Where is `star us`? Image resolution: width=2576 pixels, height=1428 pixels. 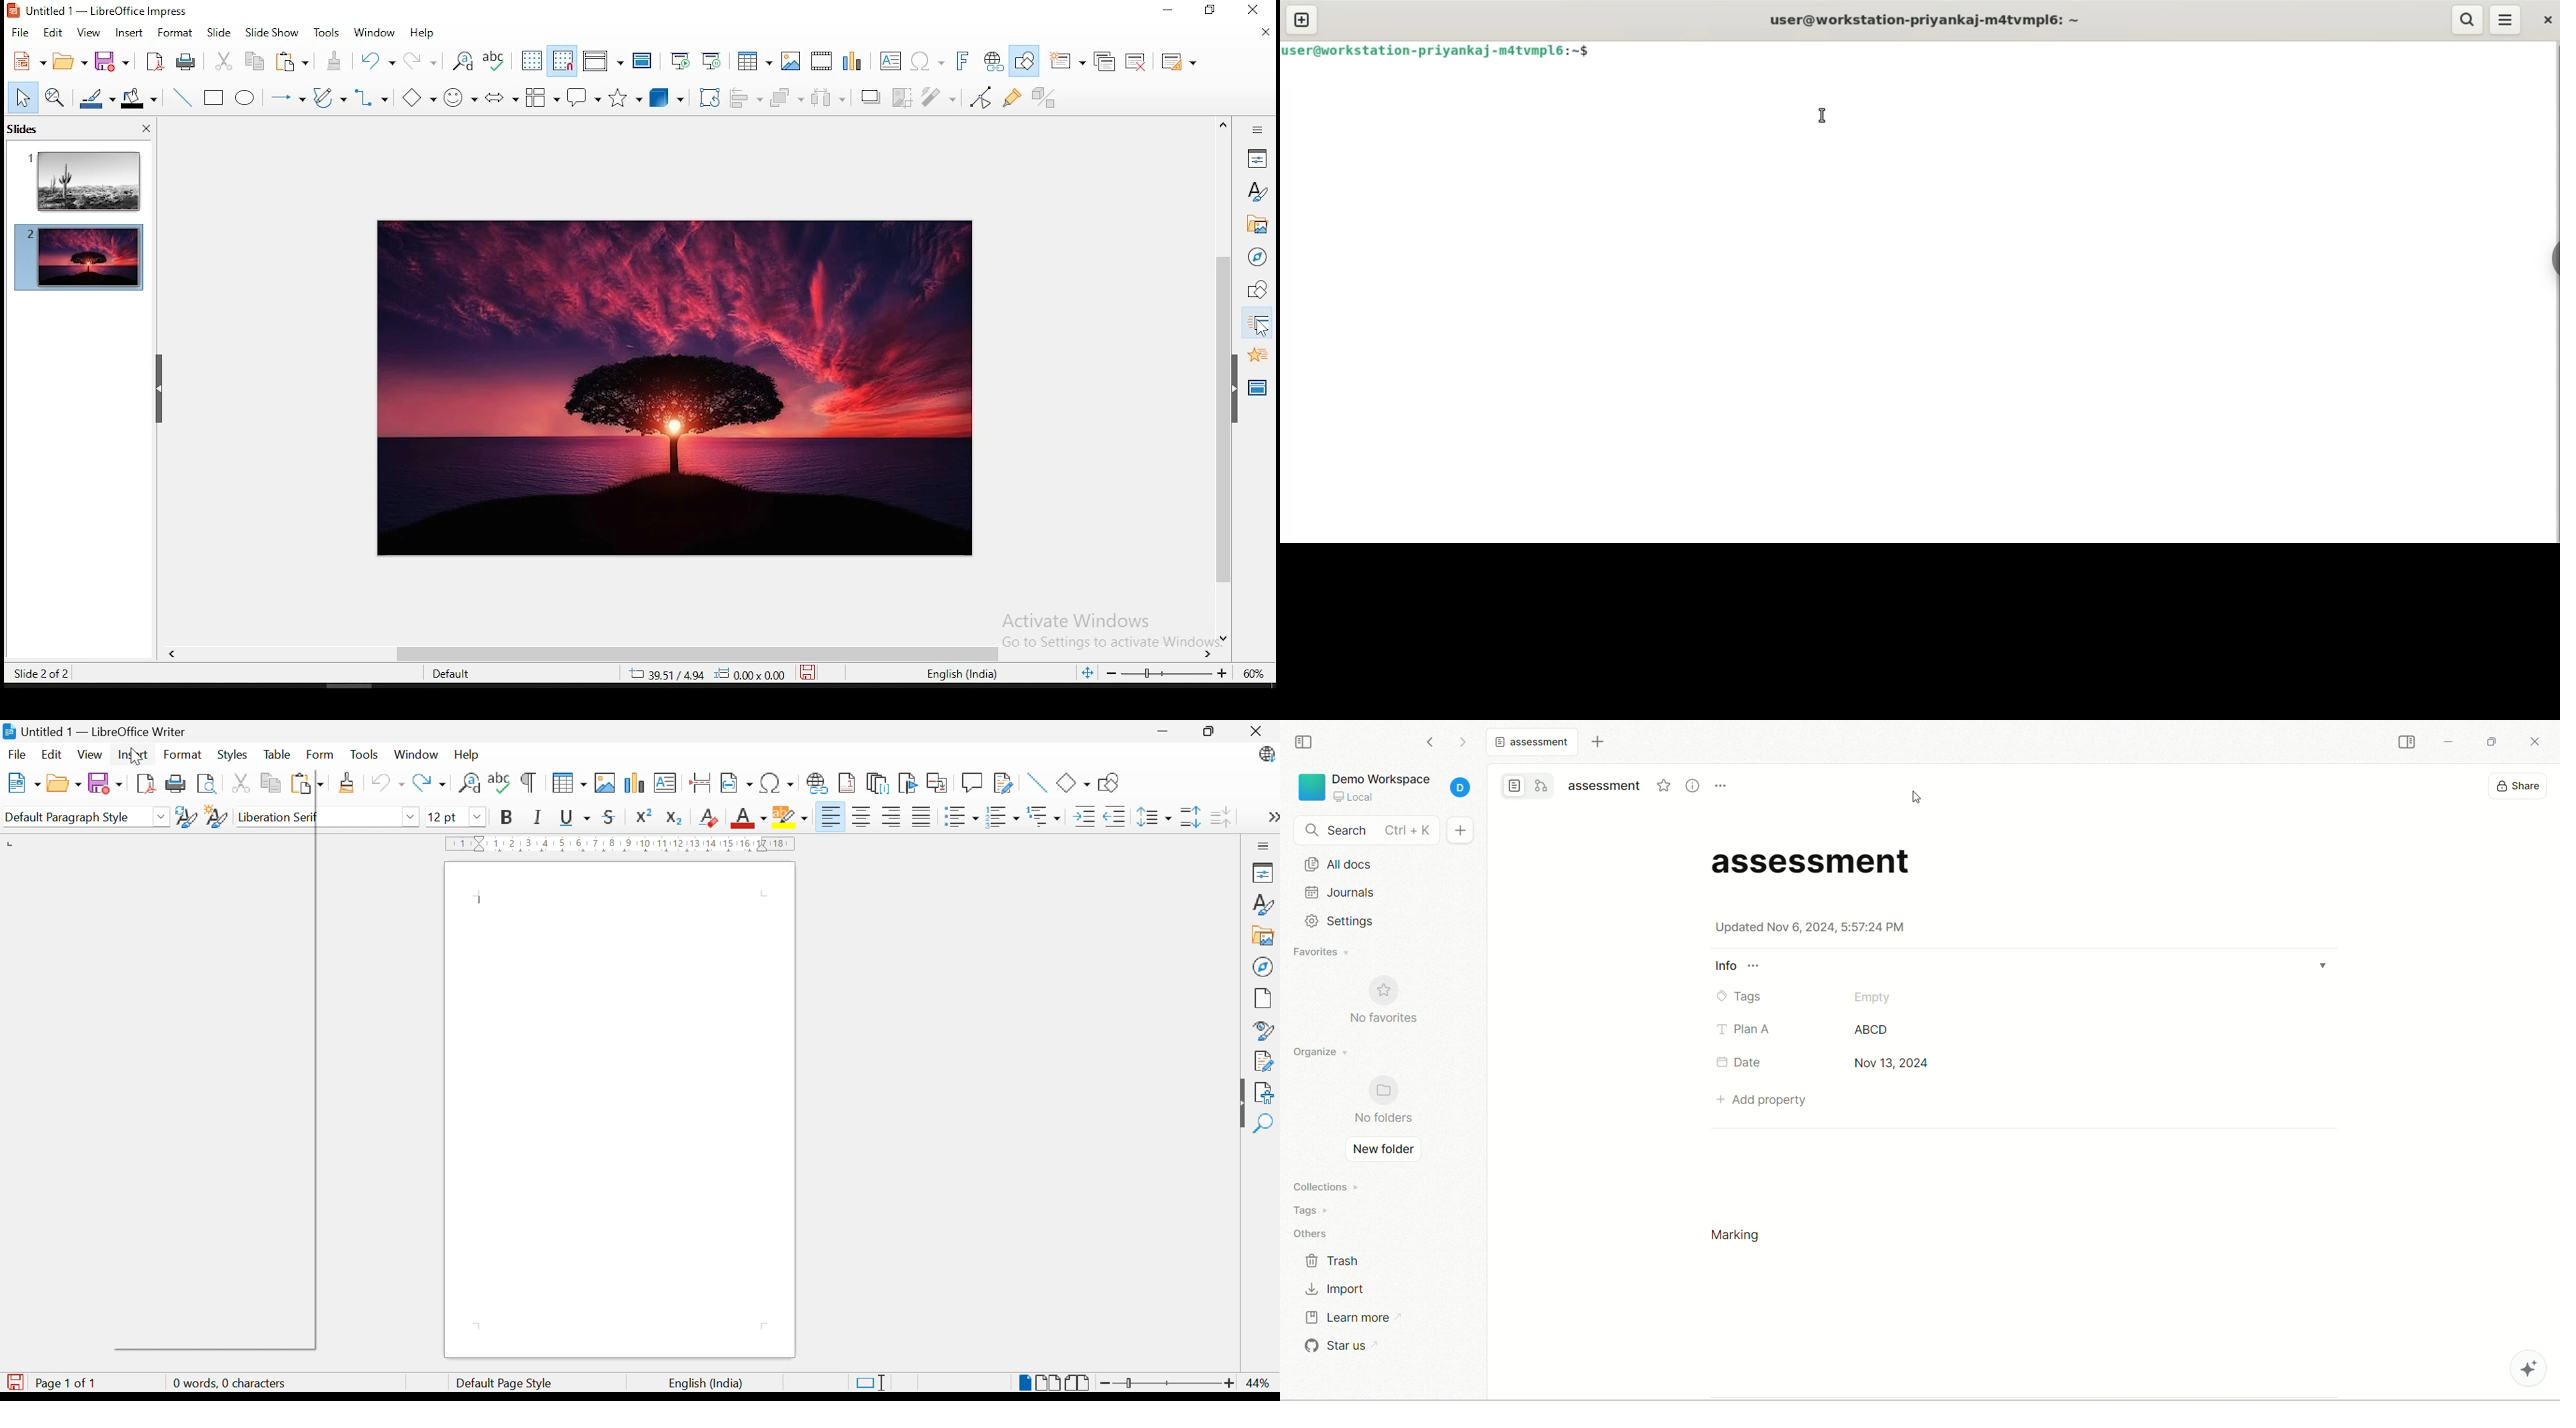 star us is located at coordinates (1337, 1347).